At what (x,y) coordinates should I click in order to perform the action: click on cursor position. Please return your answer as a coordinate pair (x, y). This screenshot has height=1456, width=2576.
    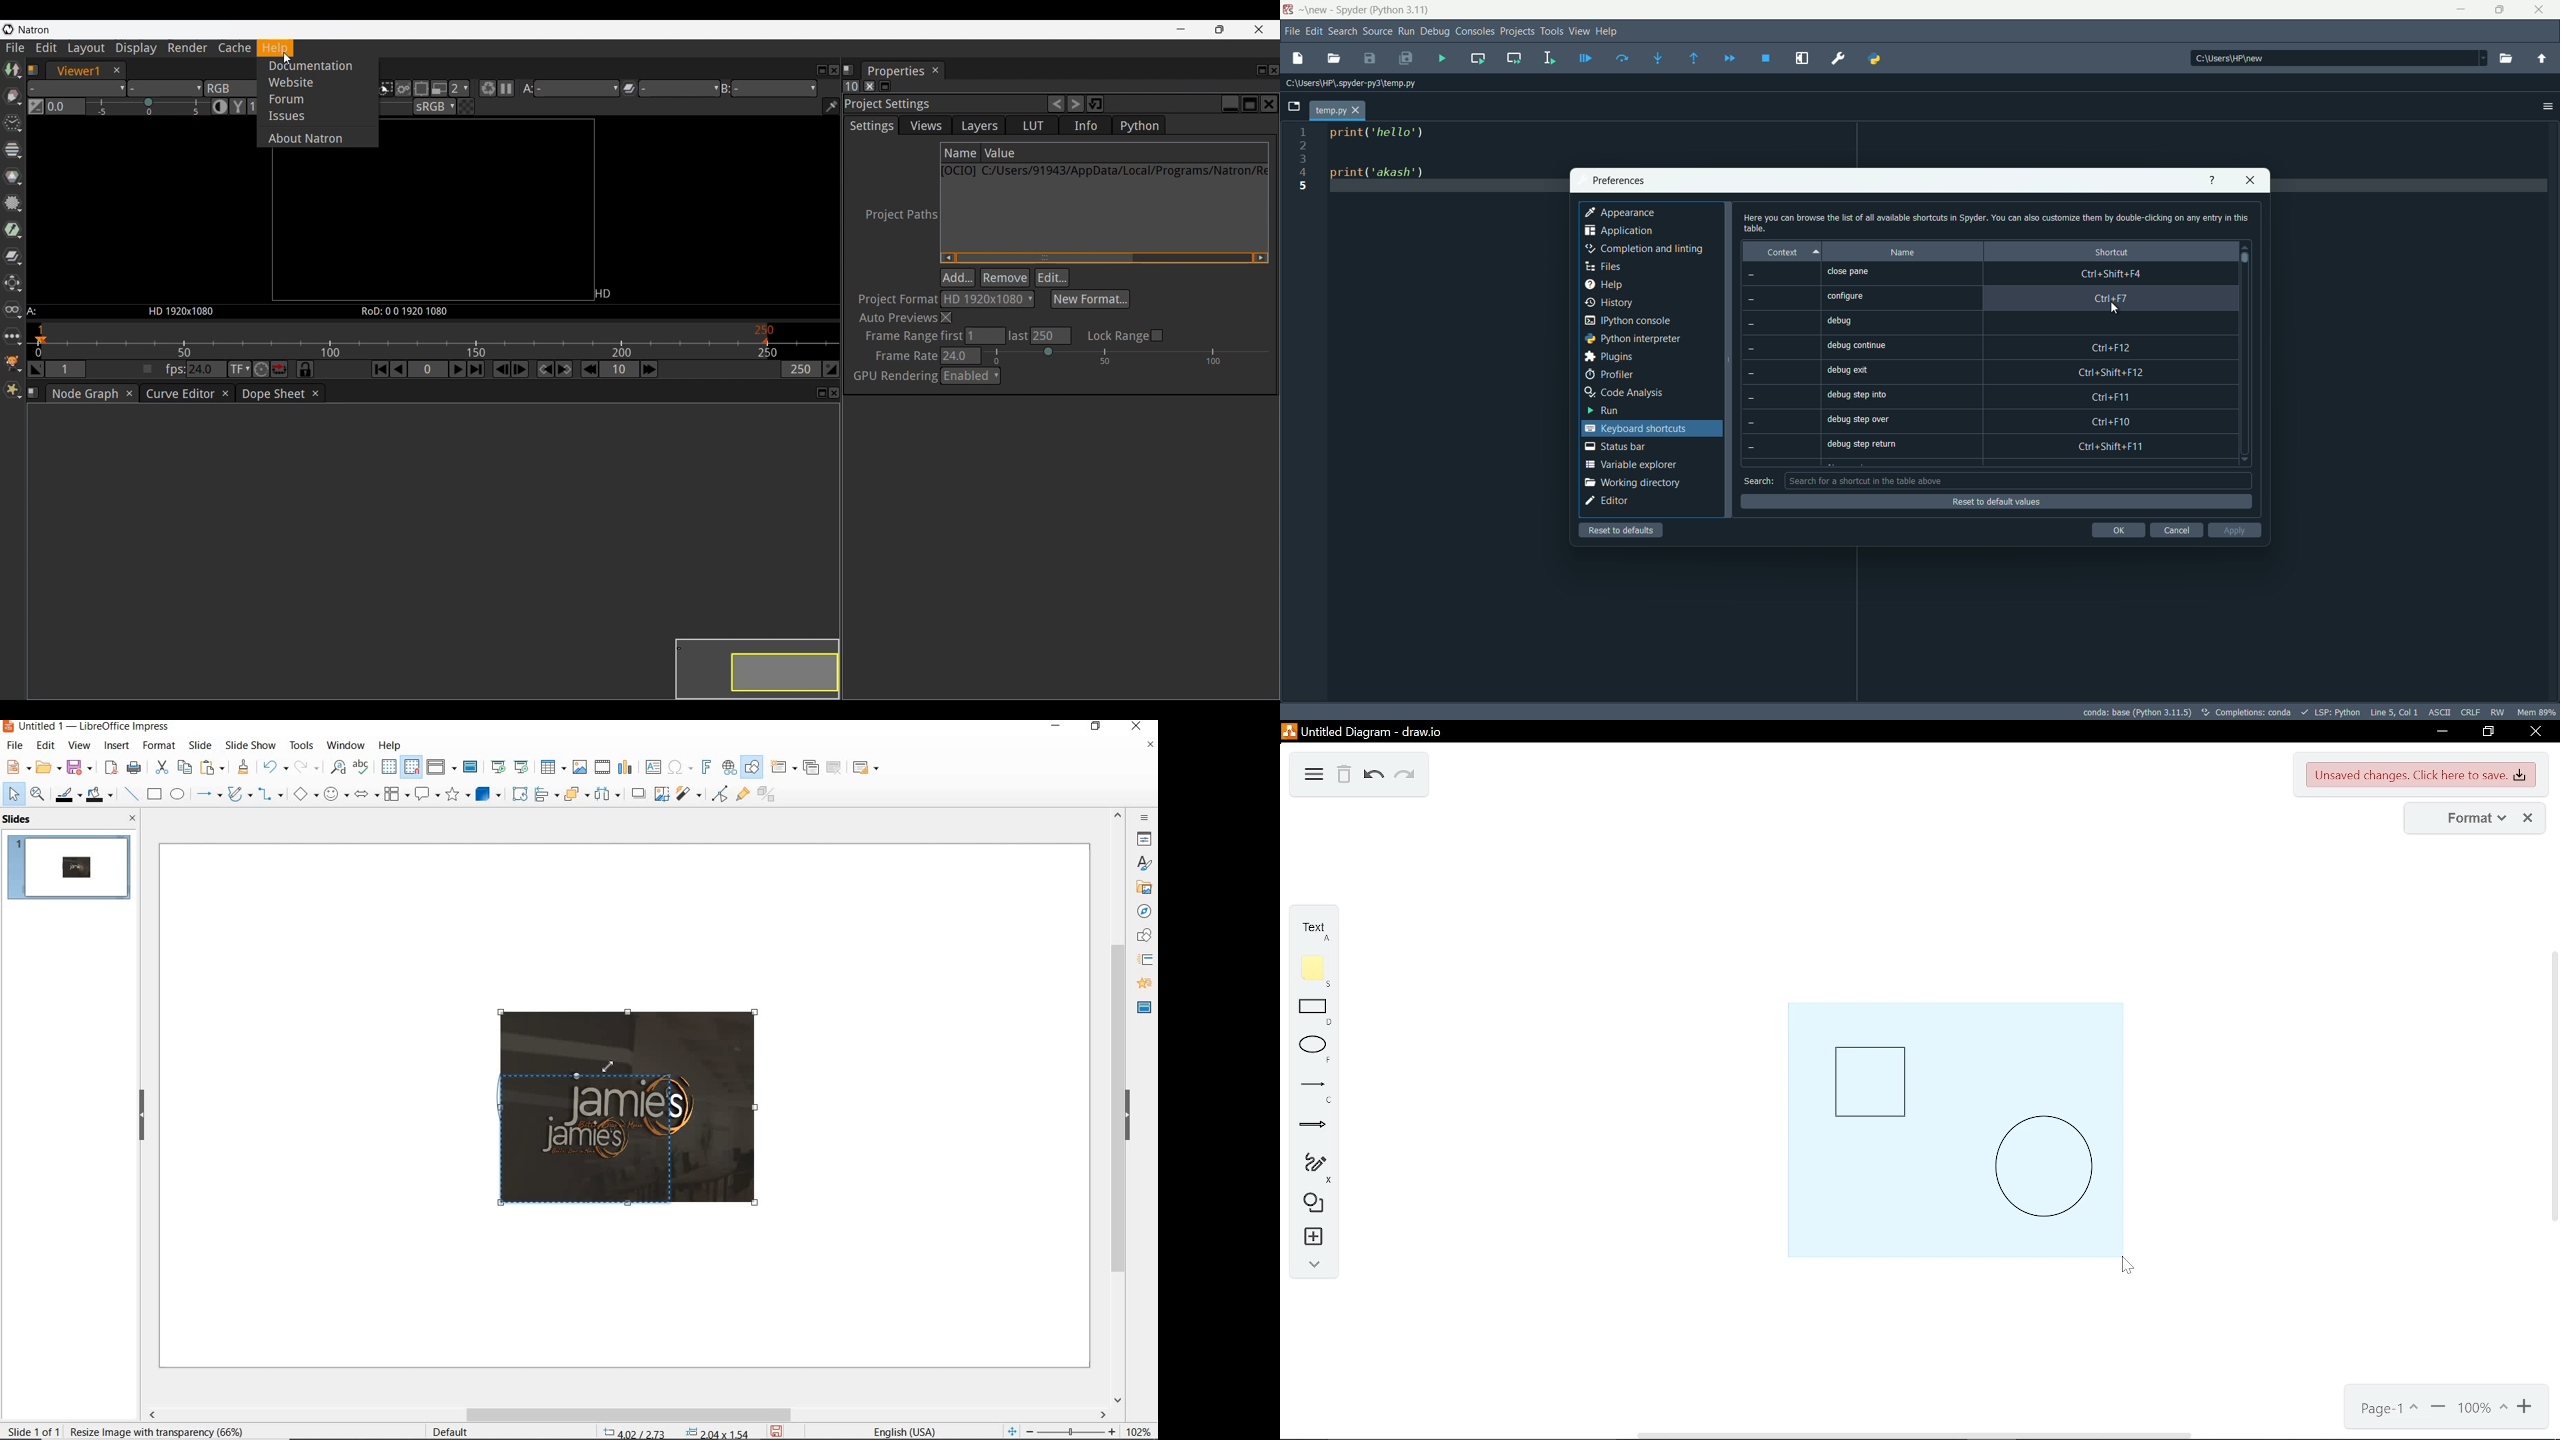
    Looking at the image, I should click on (2393, 711).